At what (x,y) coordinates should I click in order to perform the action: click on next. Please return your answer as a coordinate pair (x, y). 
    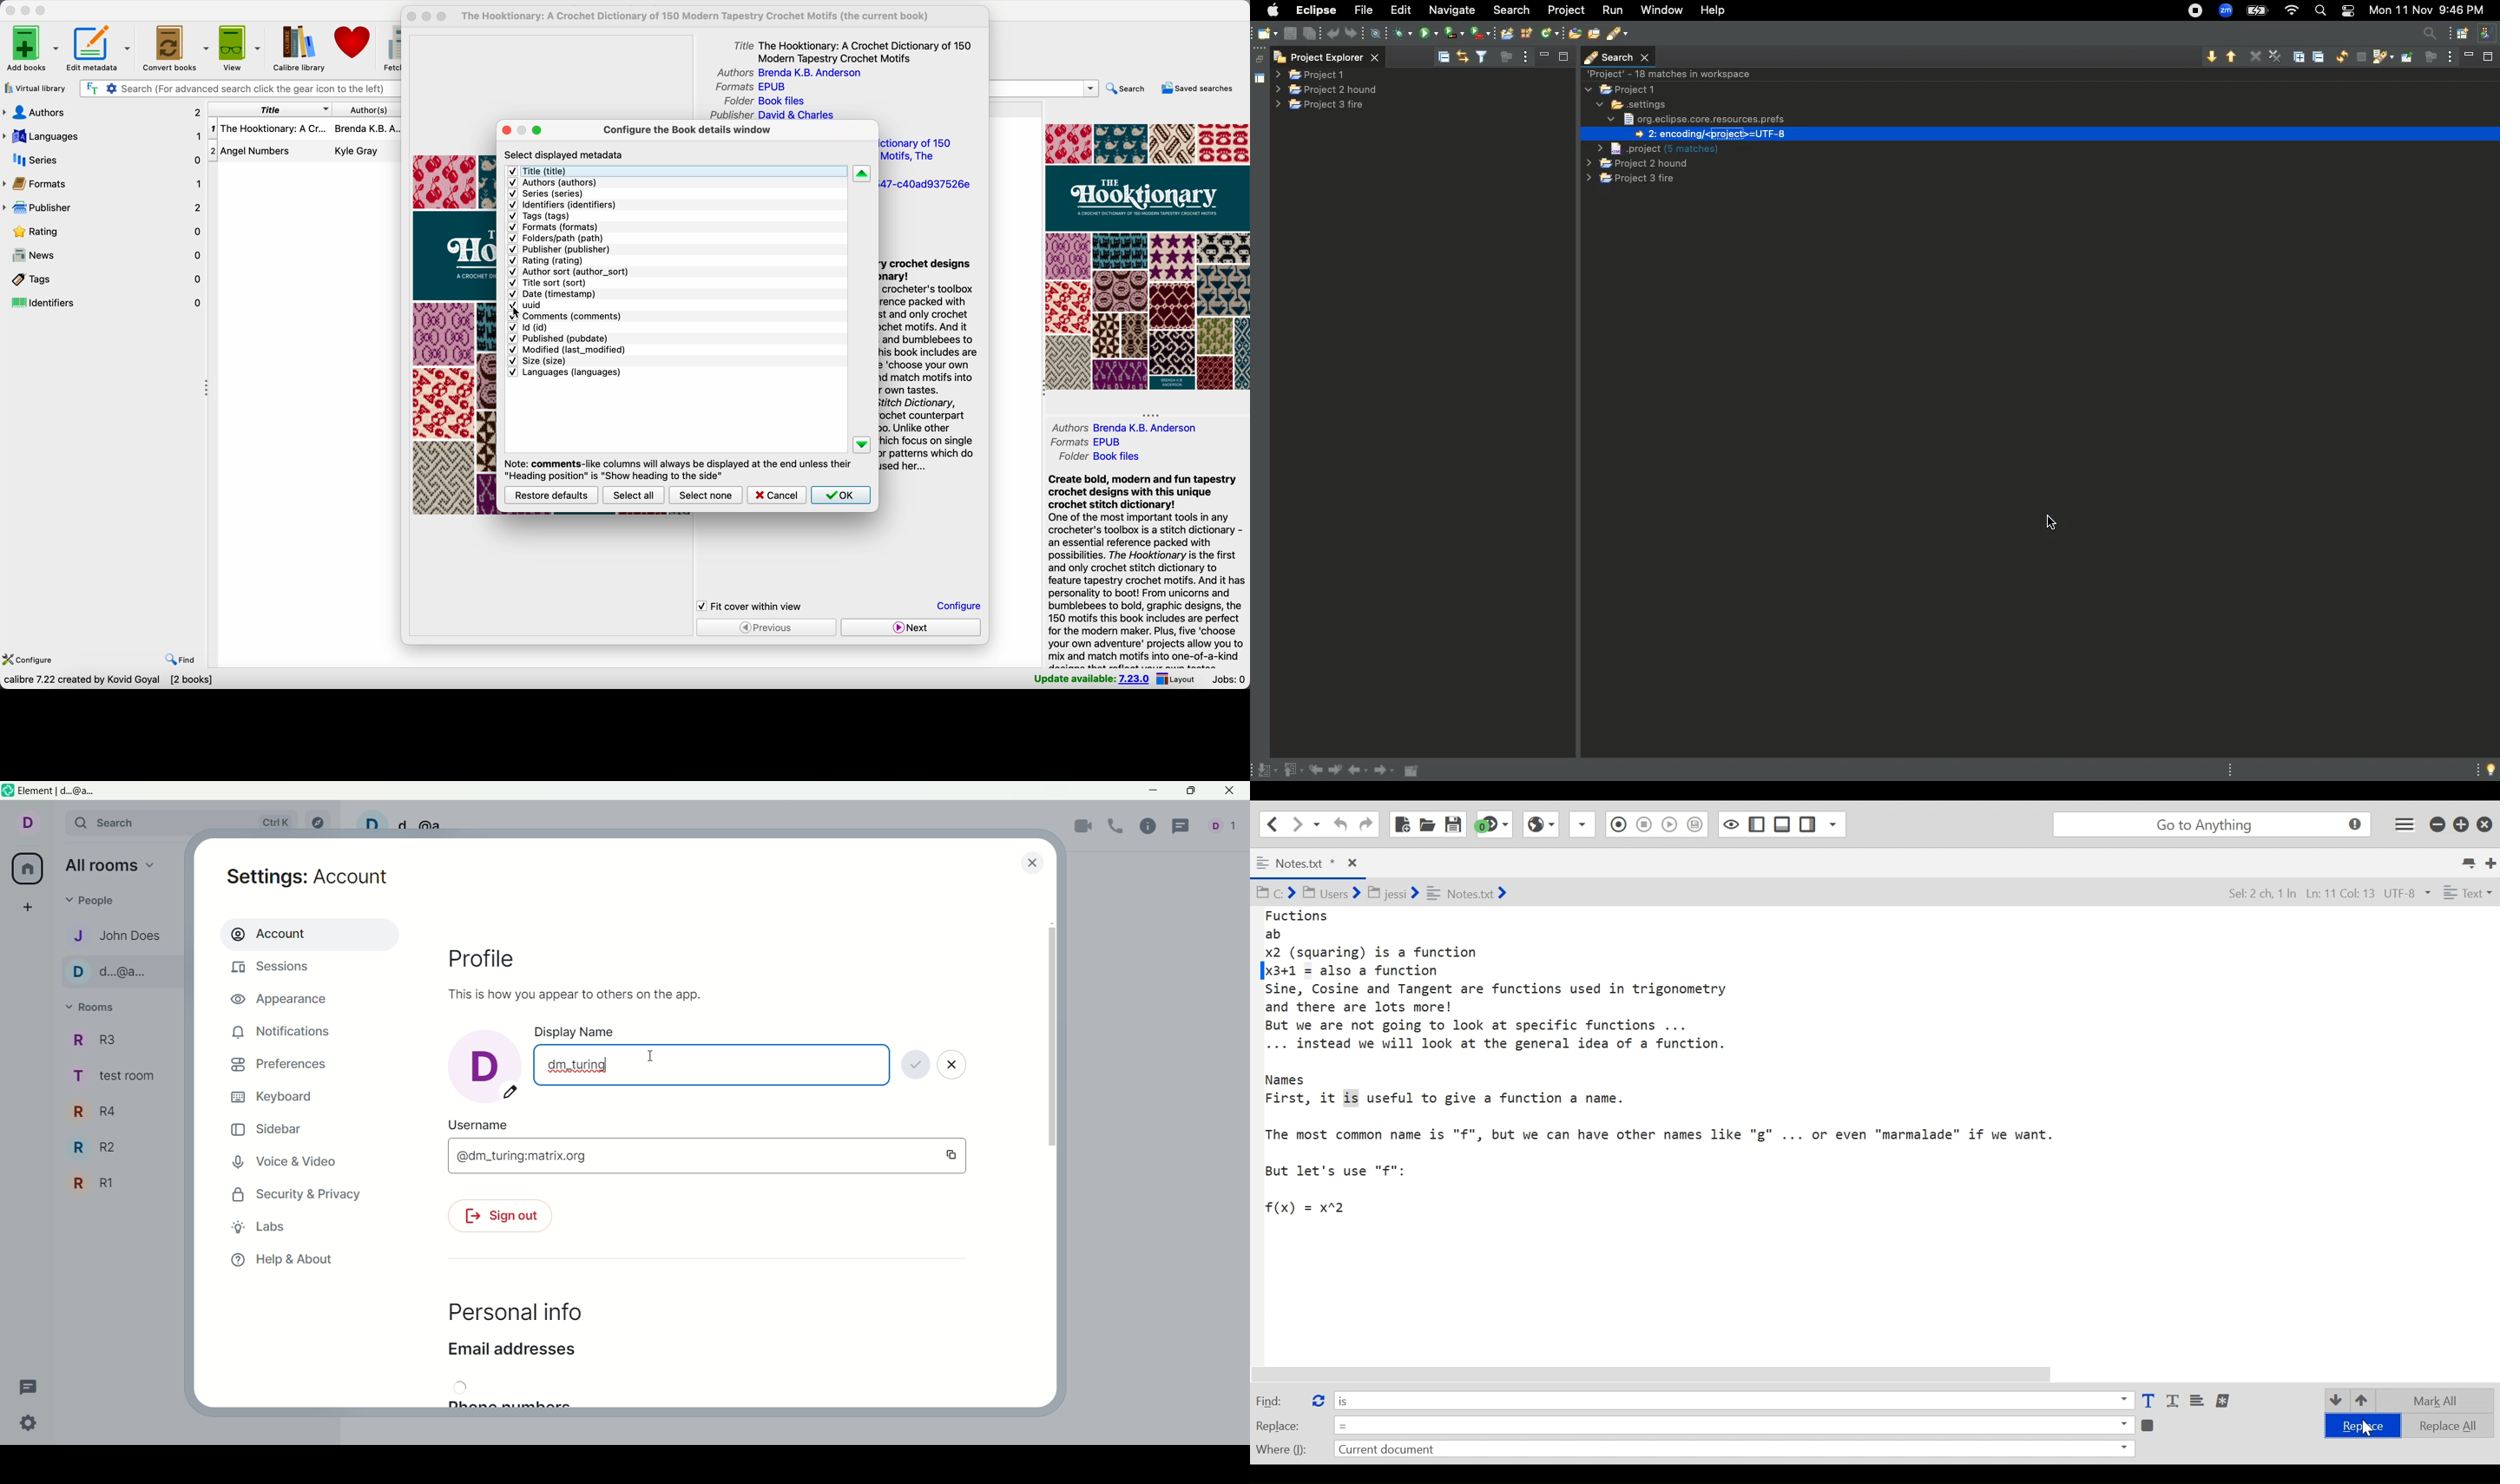
    Looking at the image, I should click on (910, 628).